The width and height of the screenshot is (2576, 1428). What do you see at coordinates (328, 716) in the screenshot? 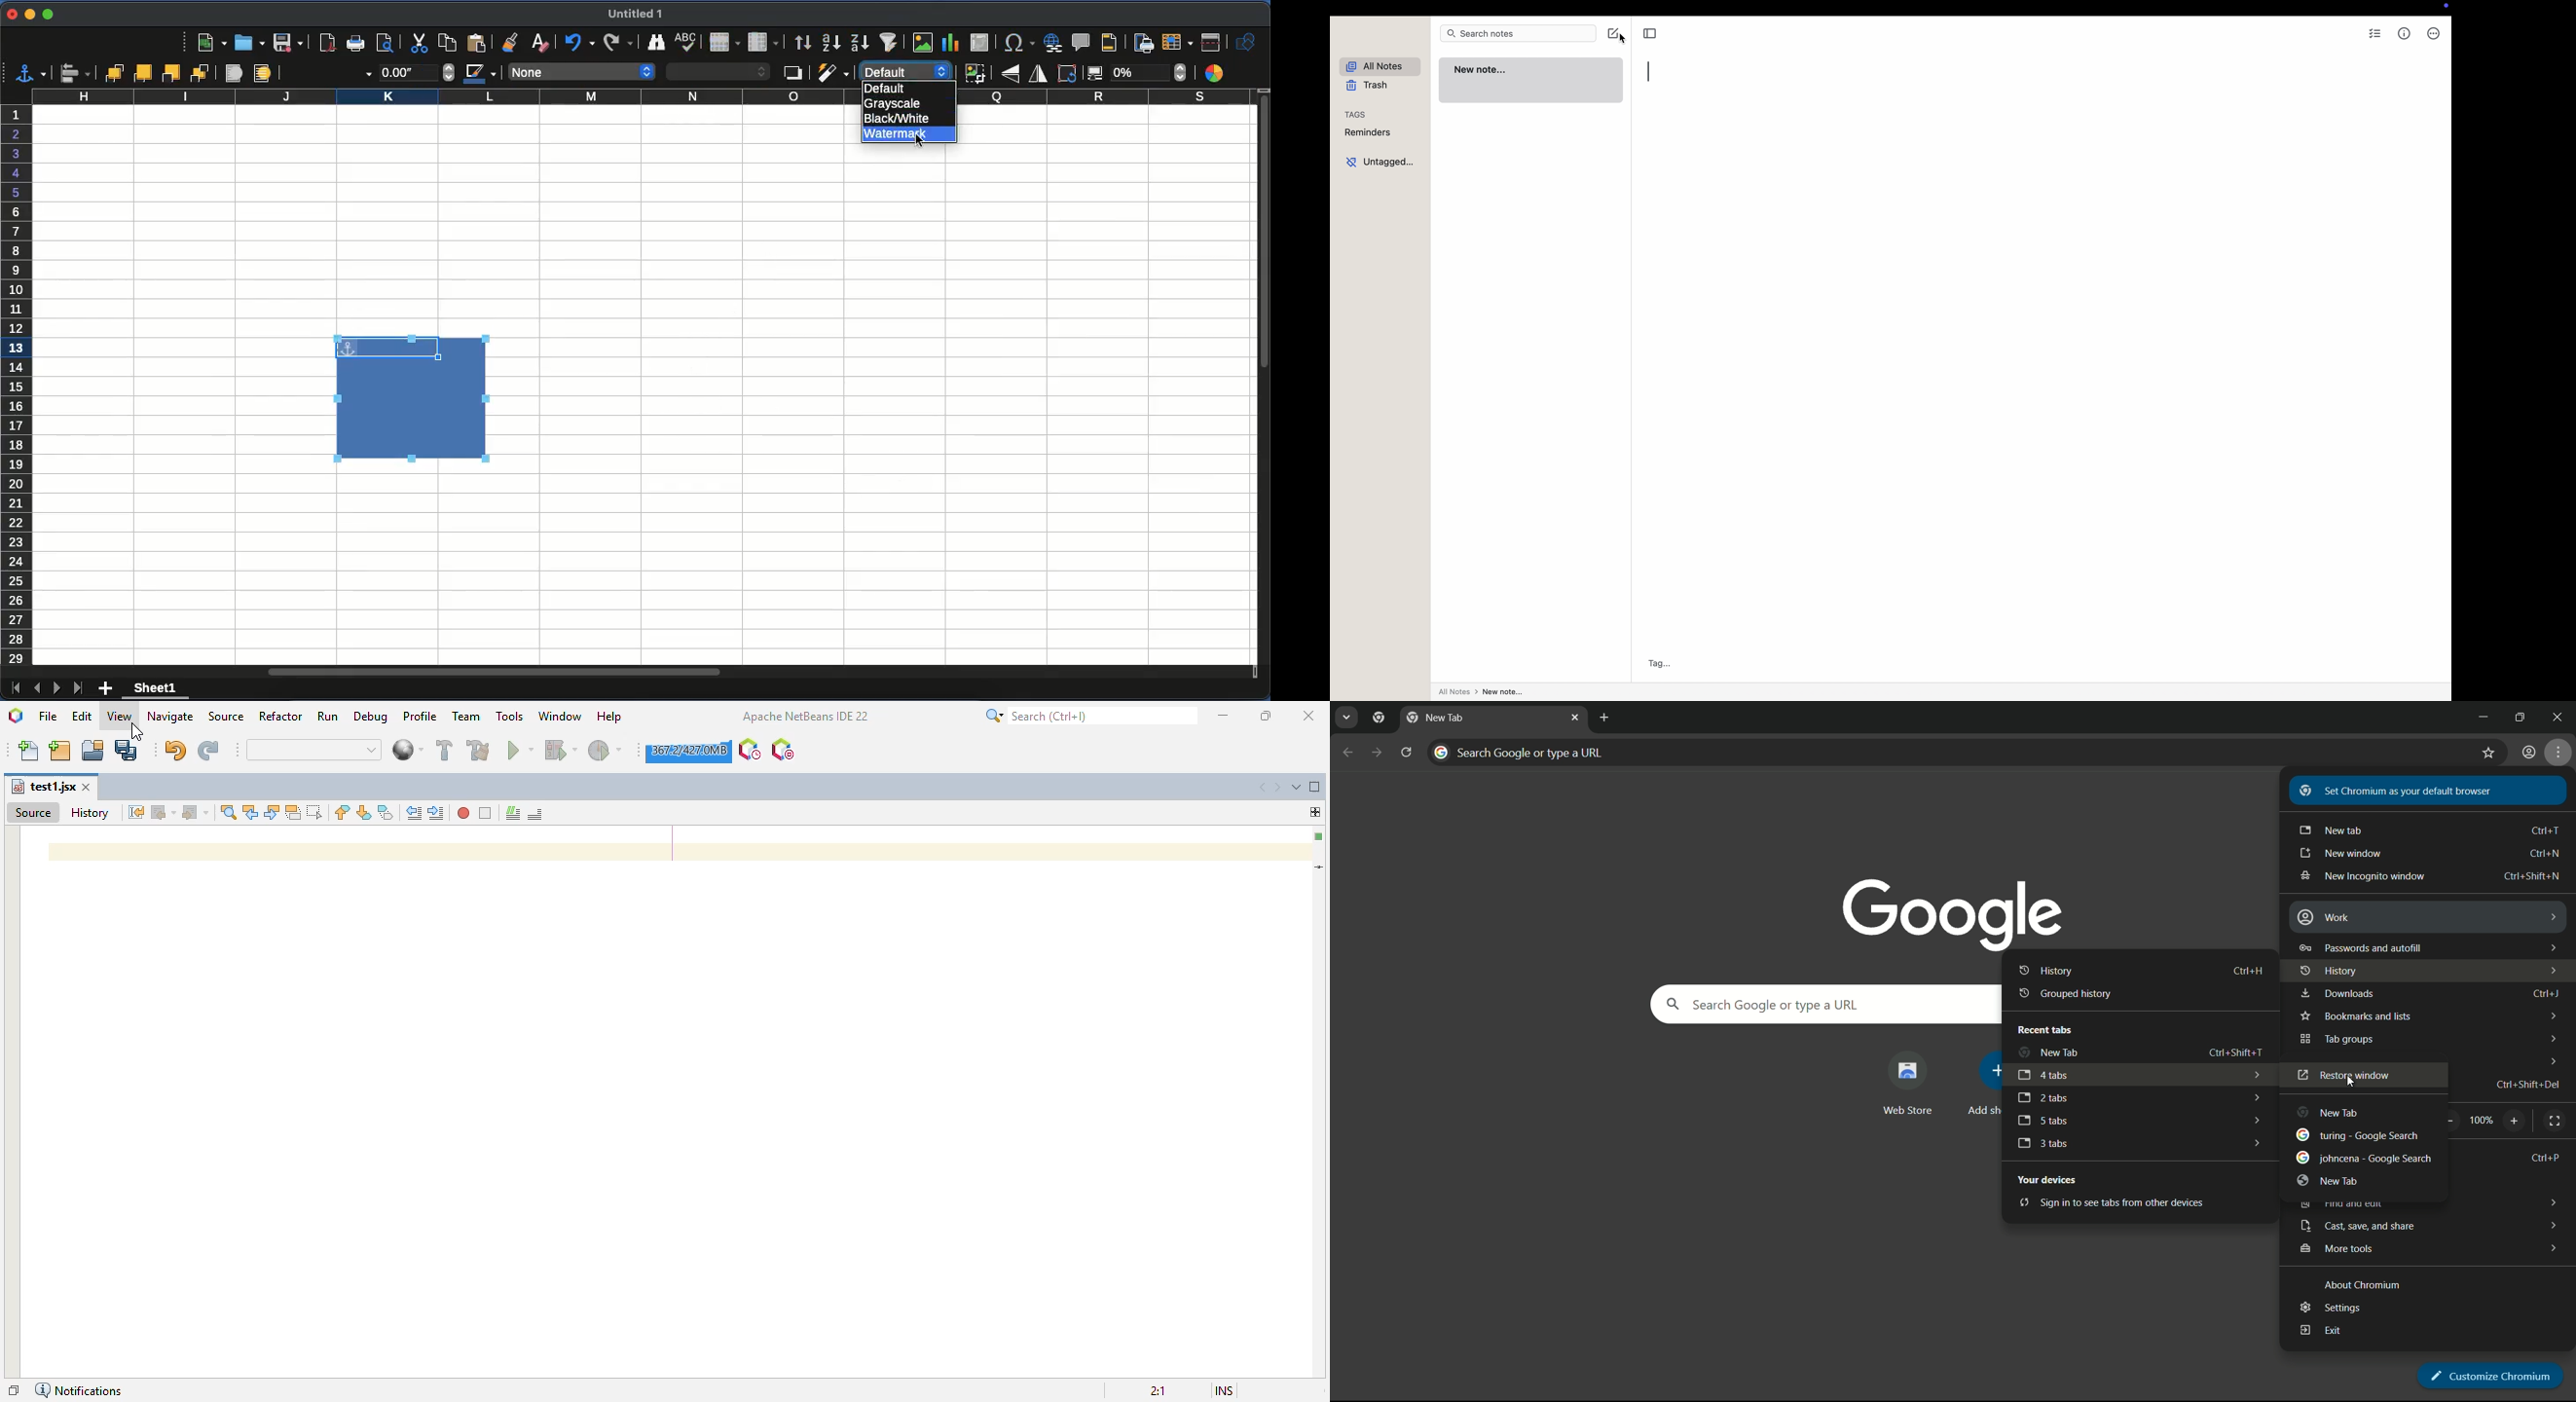
I see `run` at bounding box center [328, 716].